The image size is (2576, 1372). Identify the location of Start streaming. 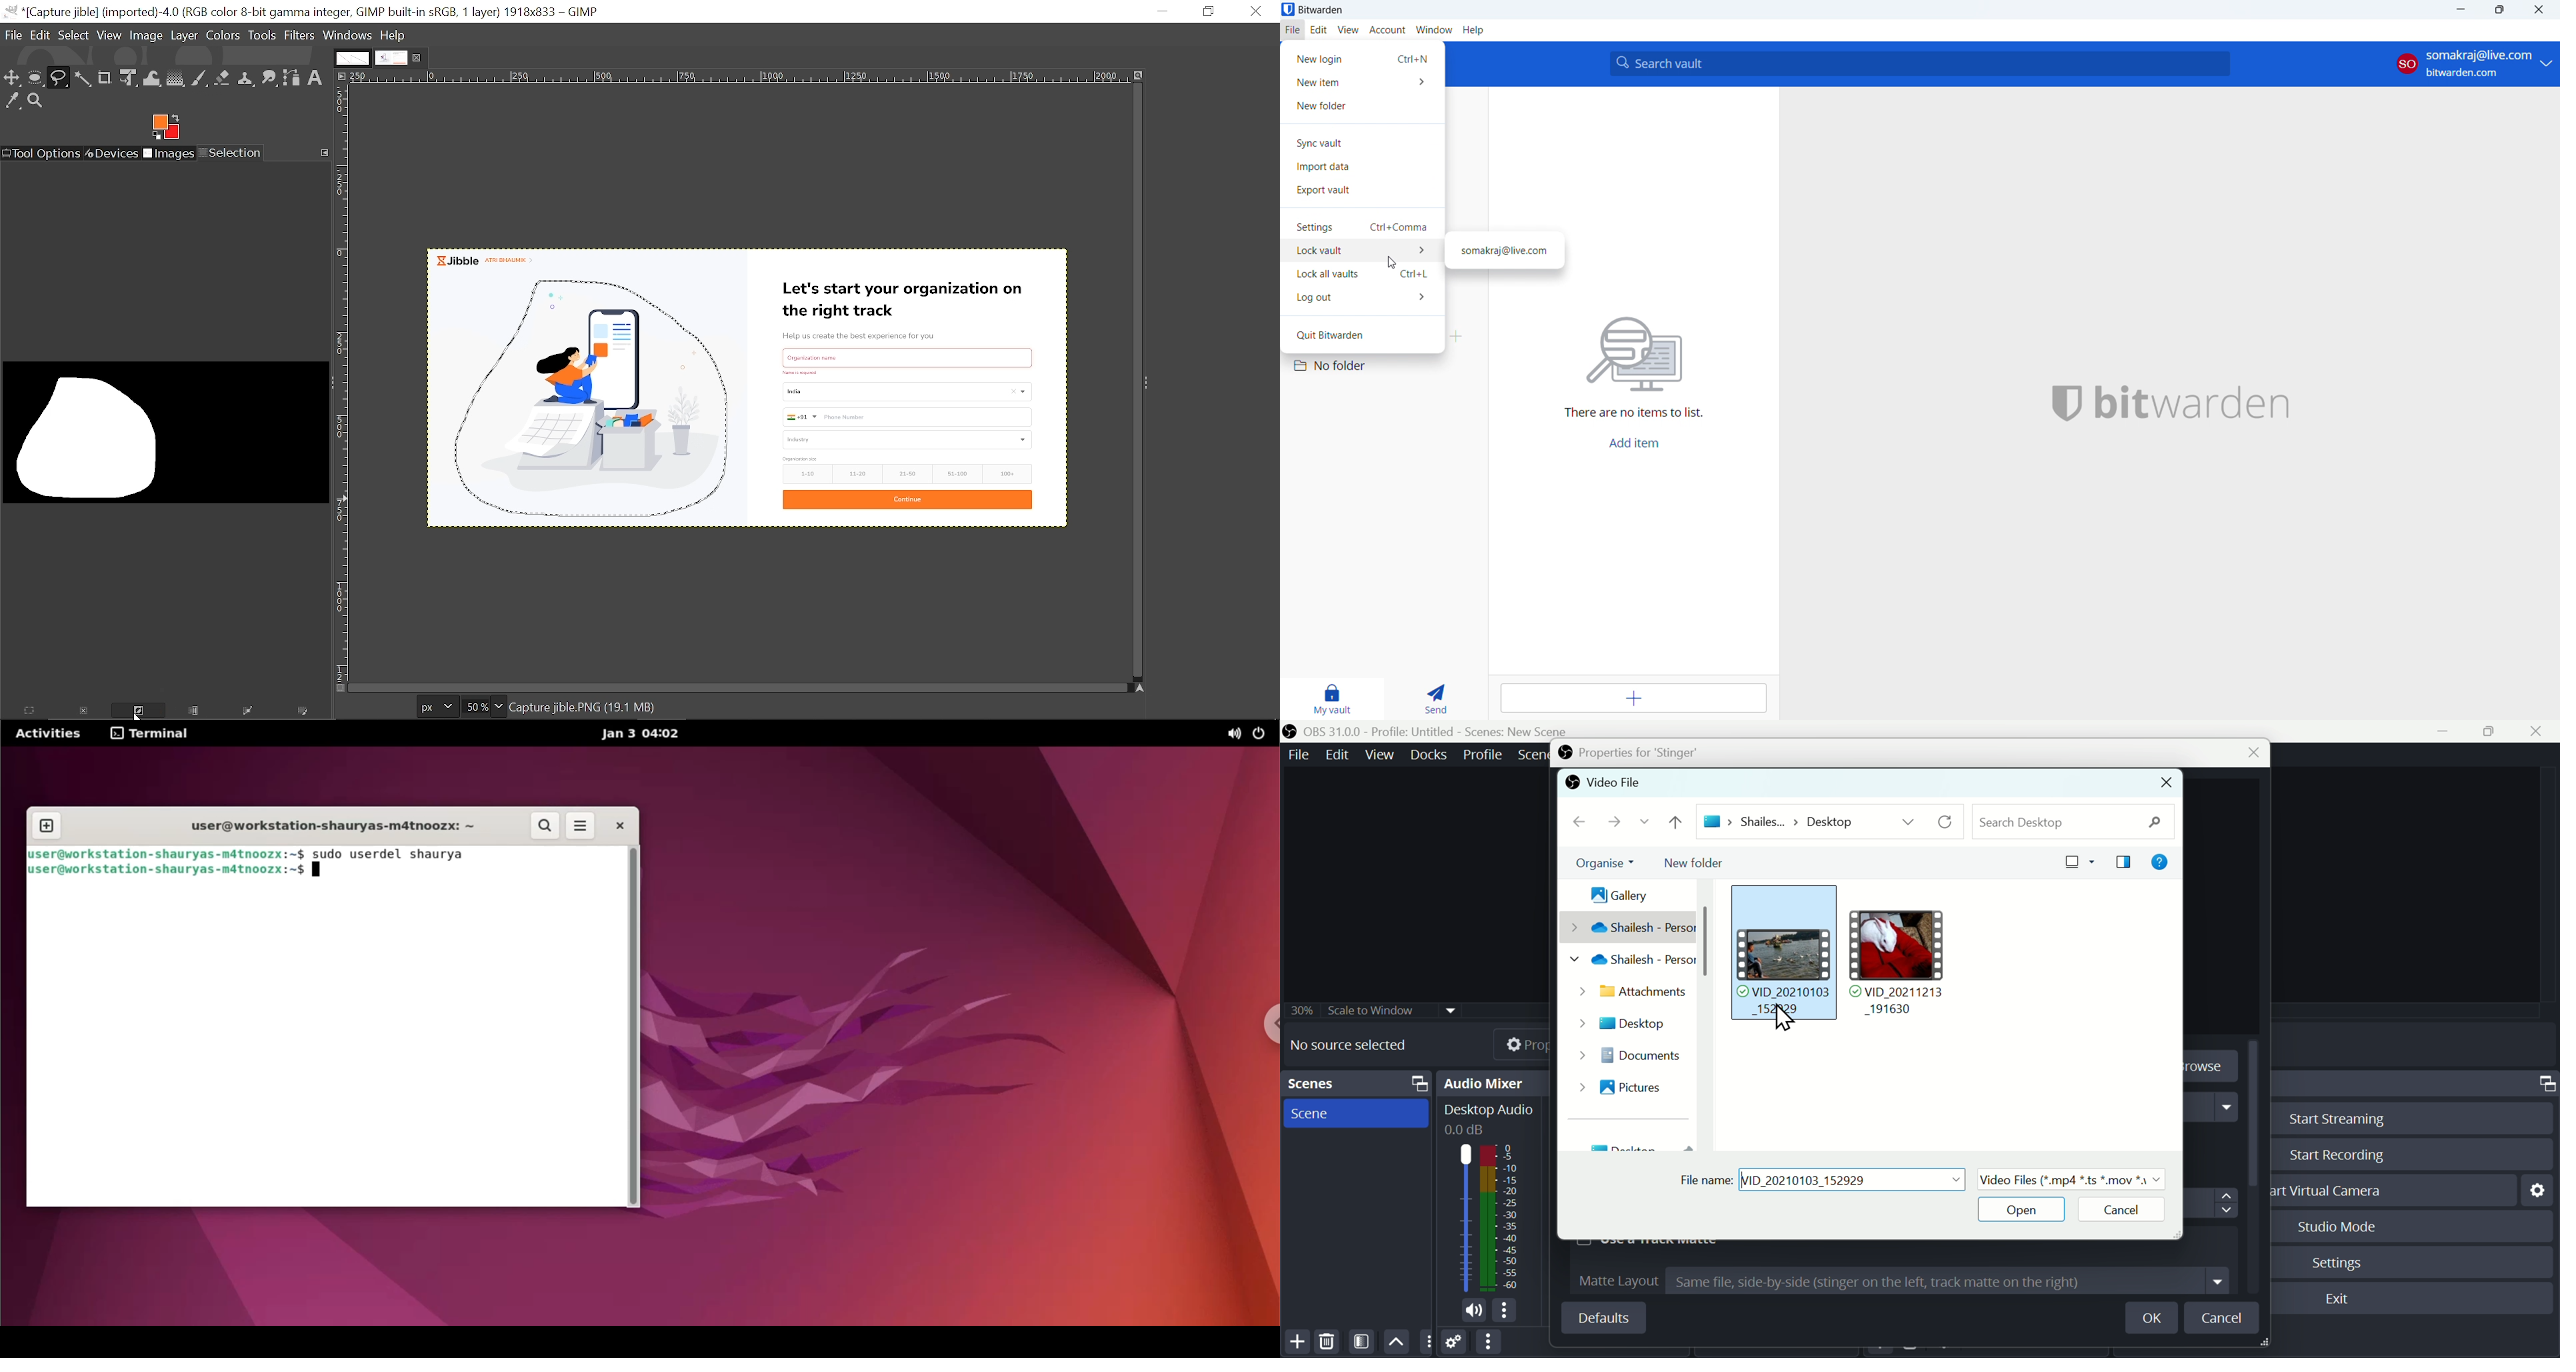
(2331, 1117).